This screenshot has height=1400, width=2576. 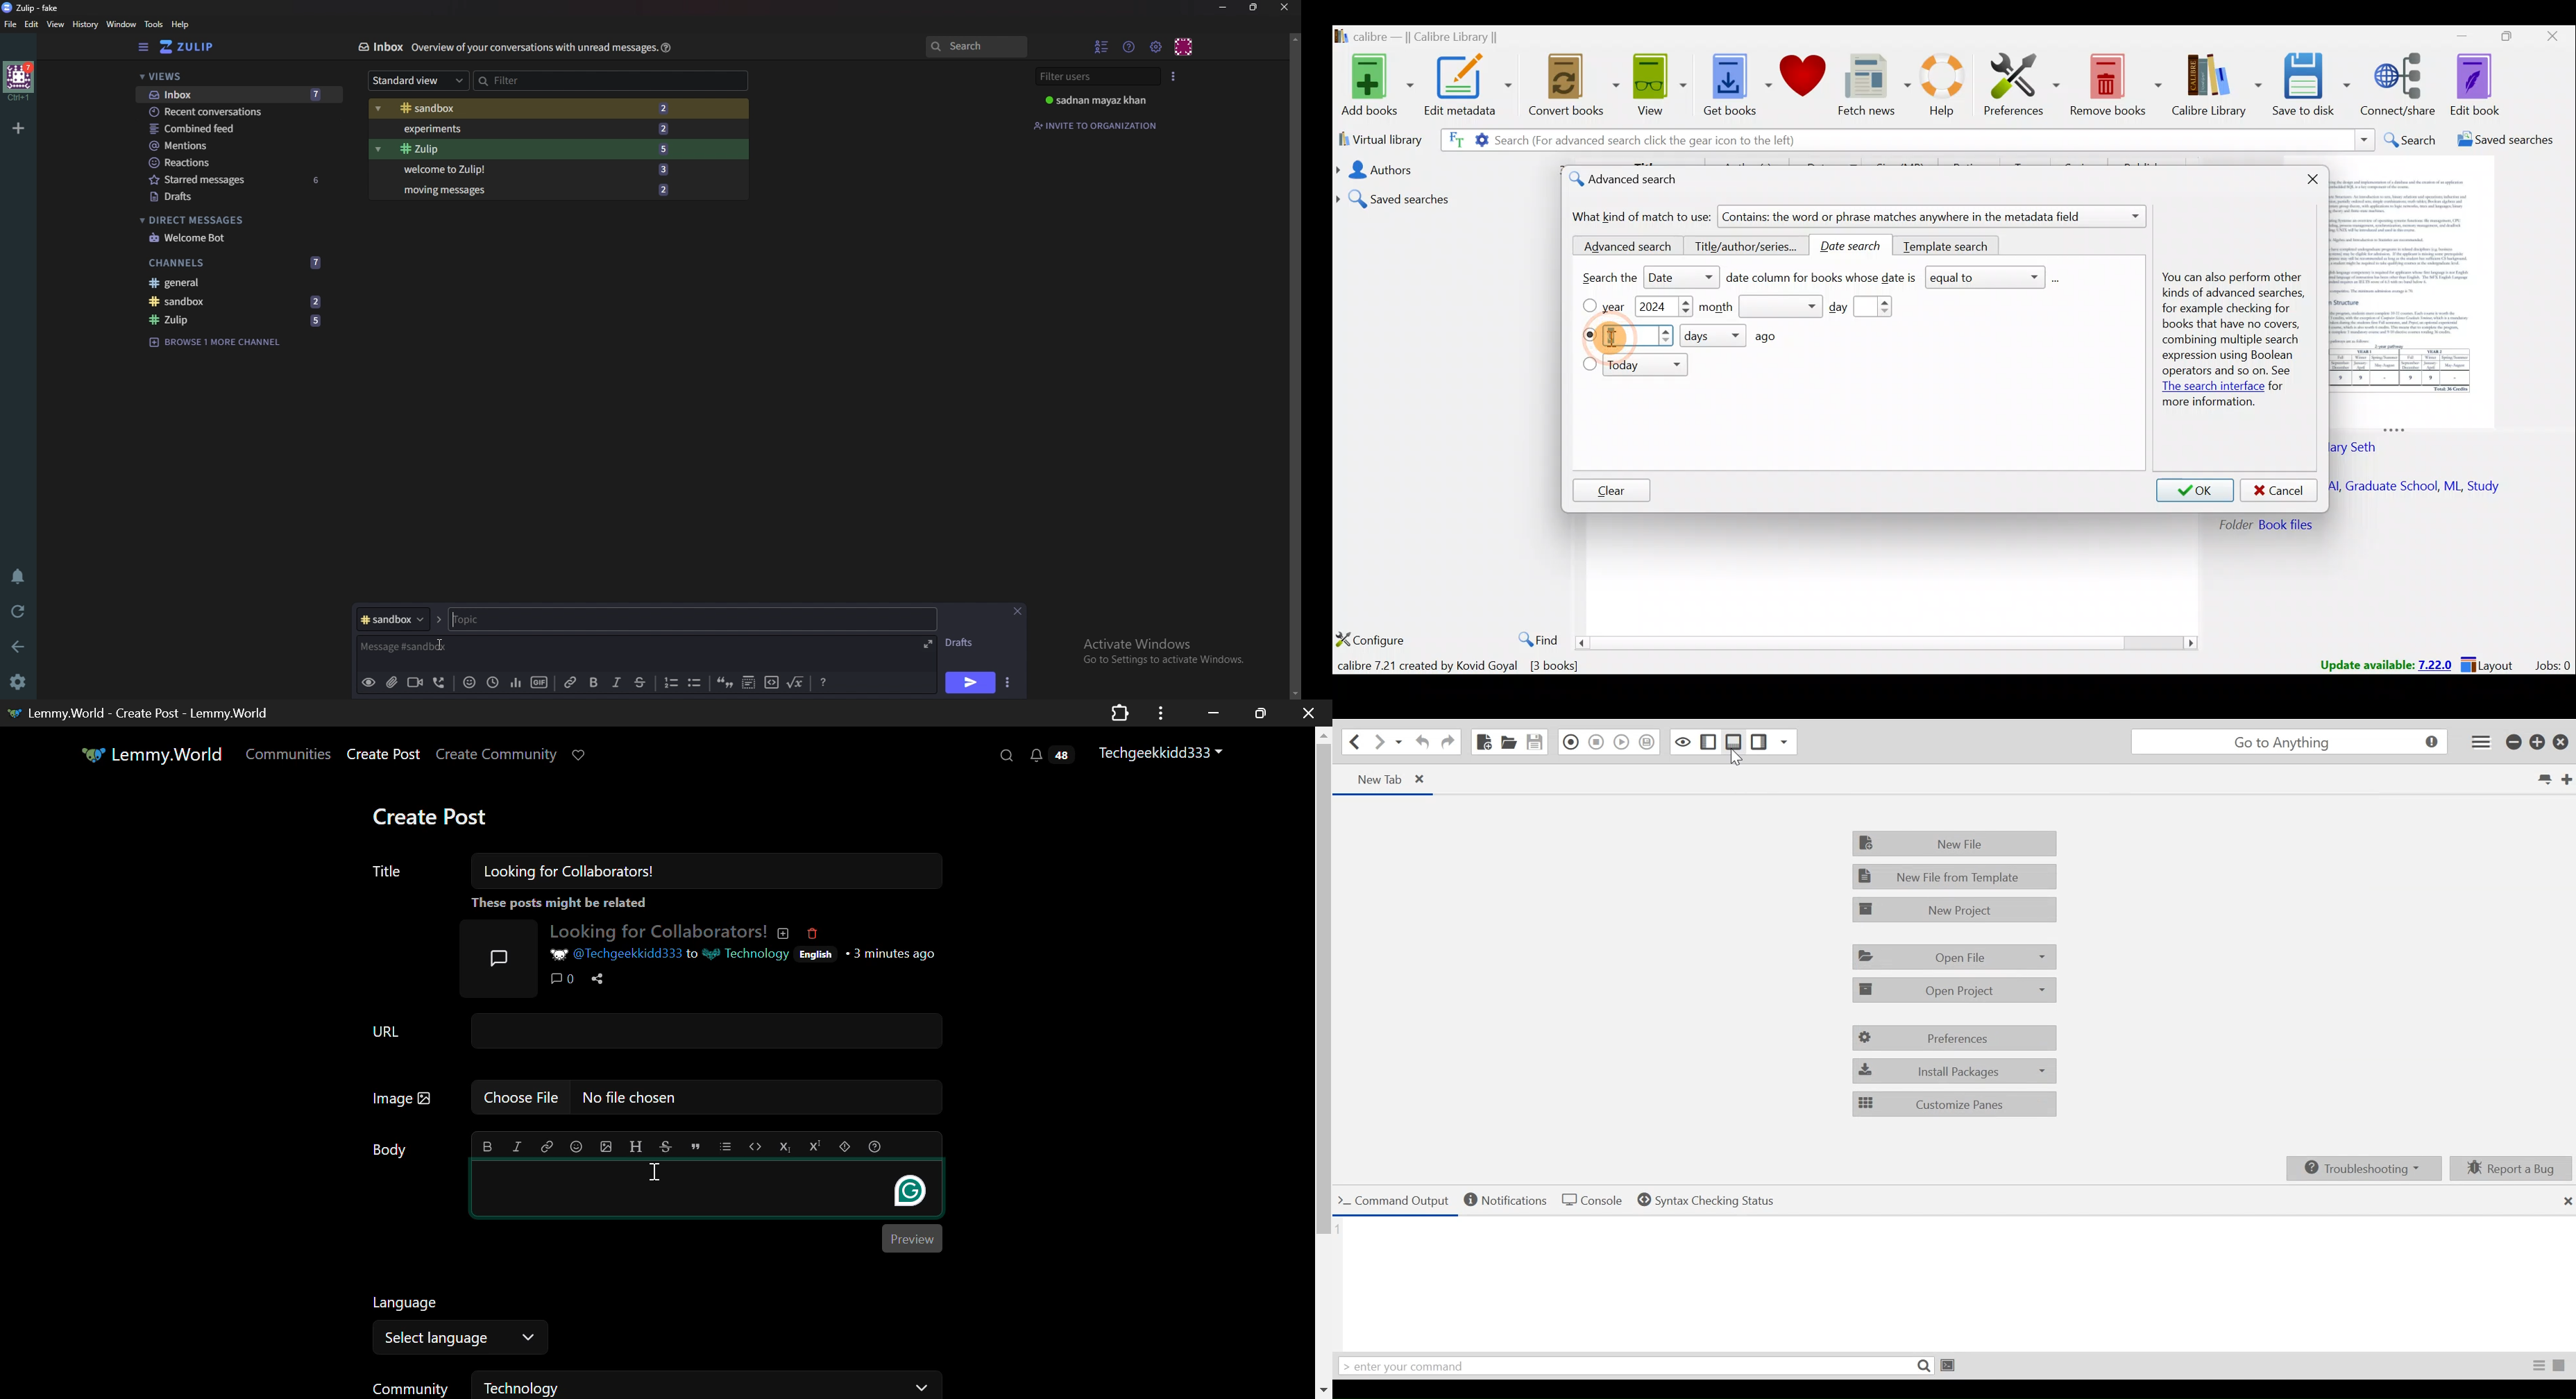 I want to click on Play last Macro, so click(x=1621, y=742).